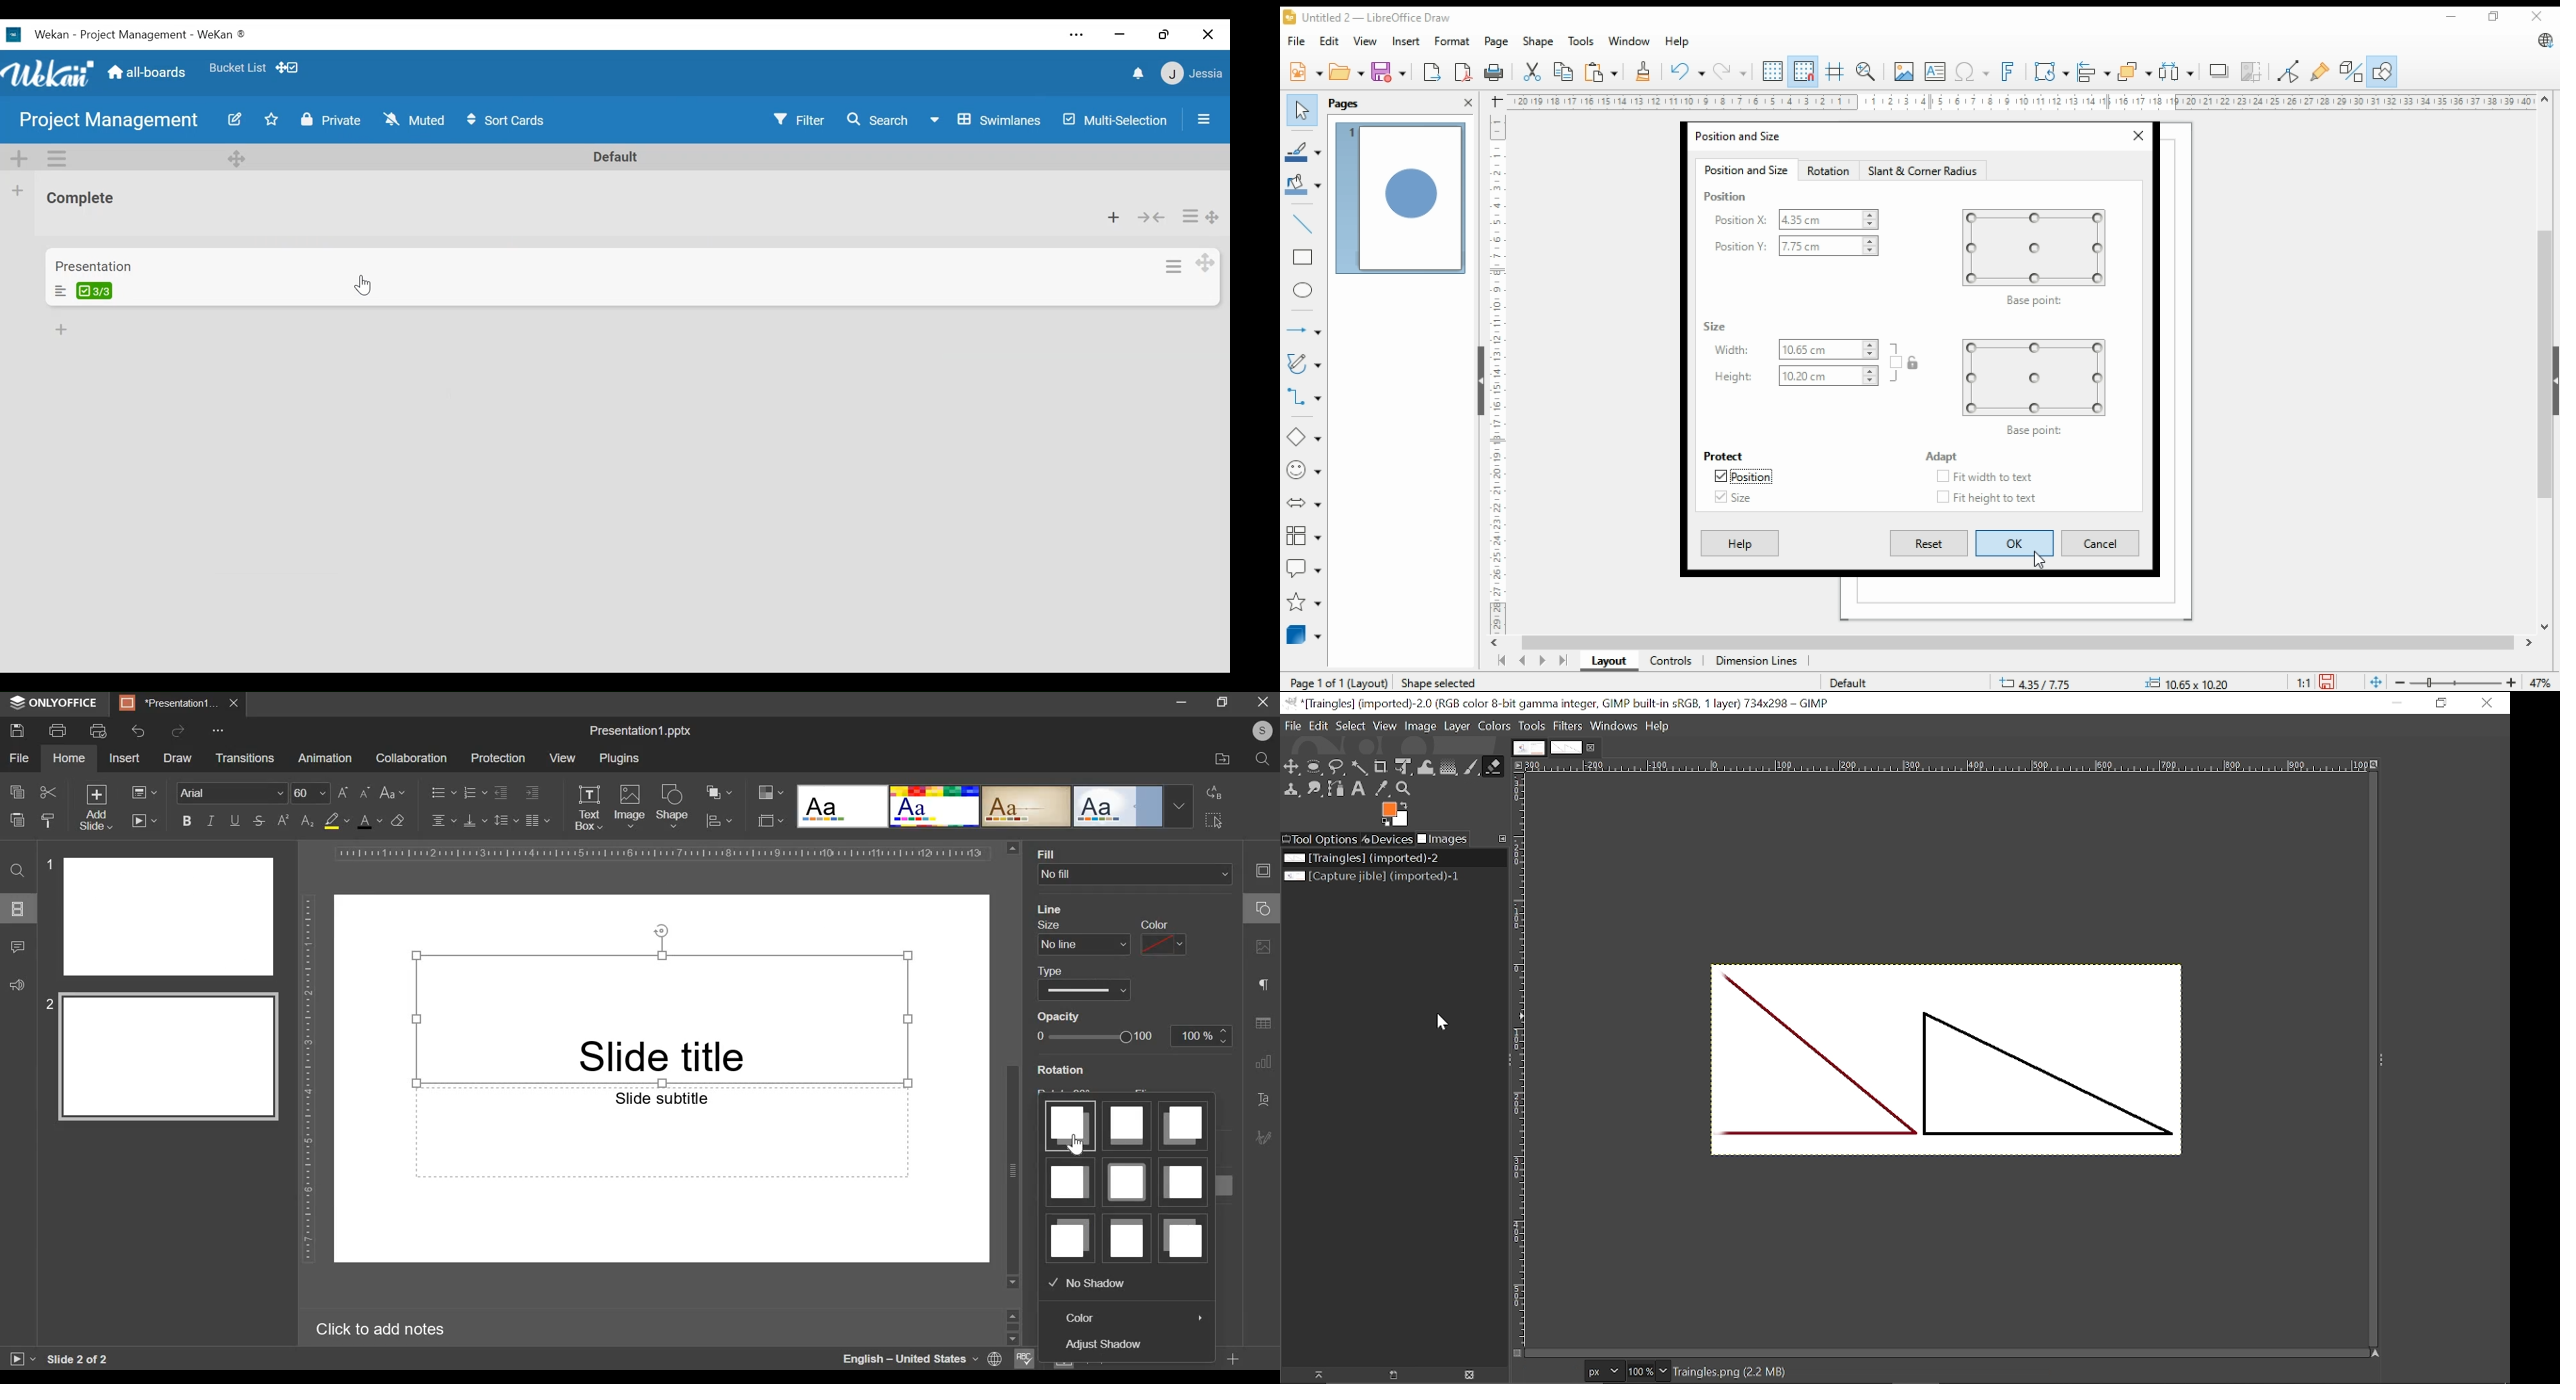 The image size is (2576, 1400). Describe the element at coordinates (17, 158) in the screenshot. I see `Add Swimlane` at that location.